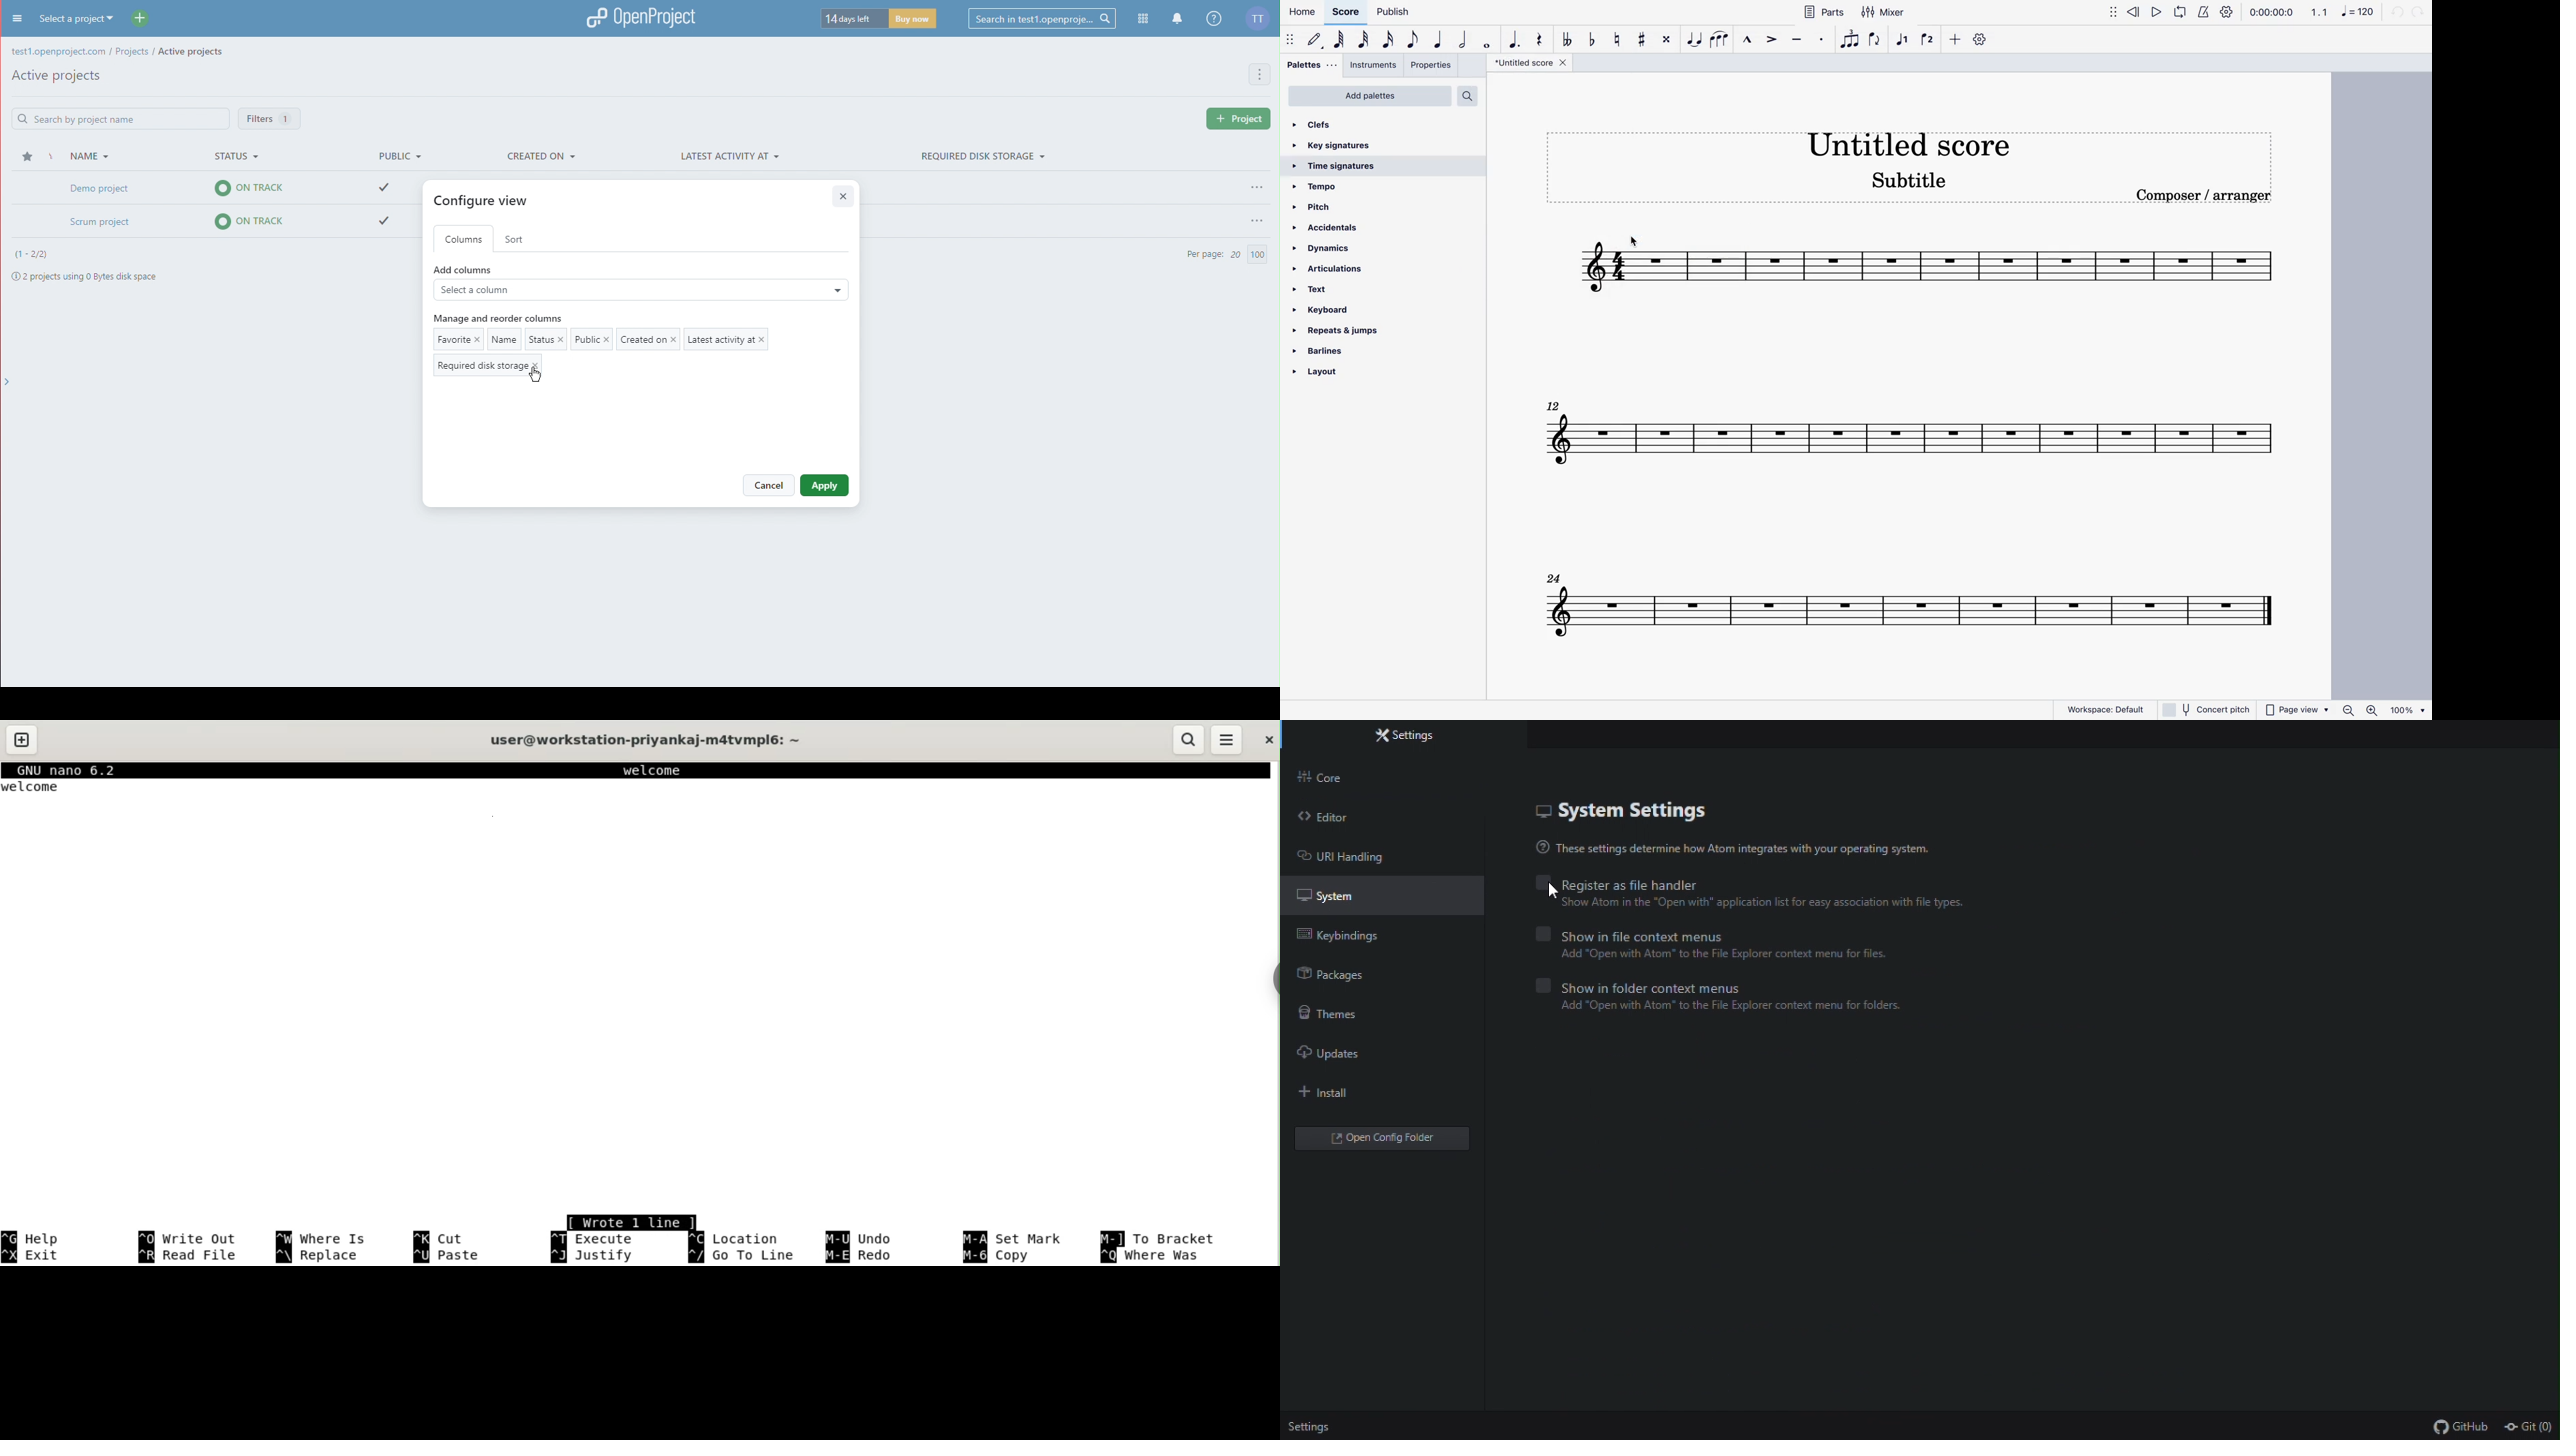 This screenshot has height=1456, width=2576. What do you see at coordinates (1521, 63) in the screenshot?
I see `score title` at bounding box center [1521, 63].